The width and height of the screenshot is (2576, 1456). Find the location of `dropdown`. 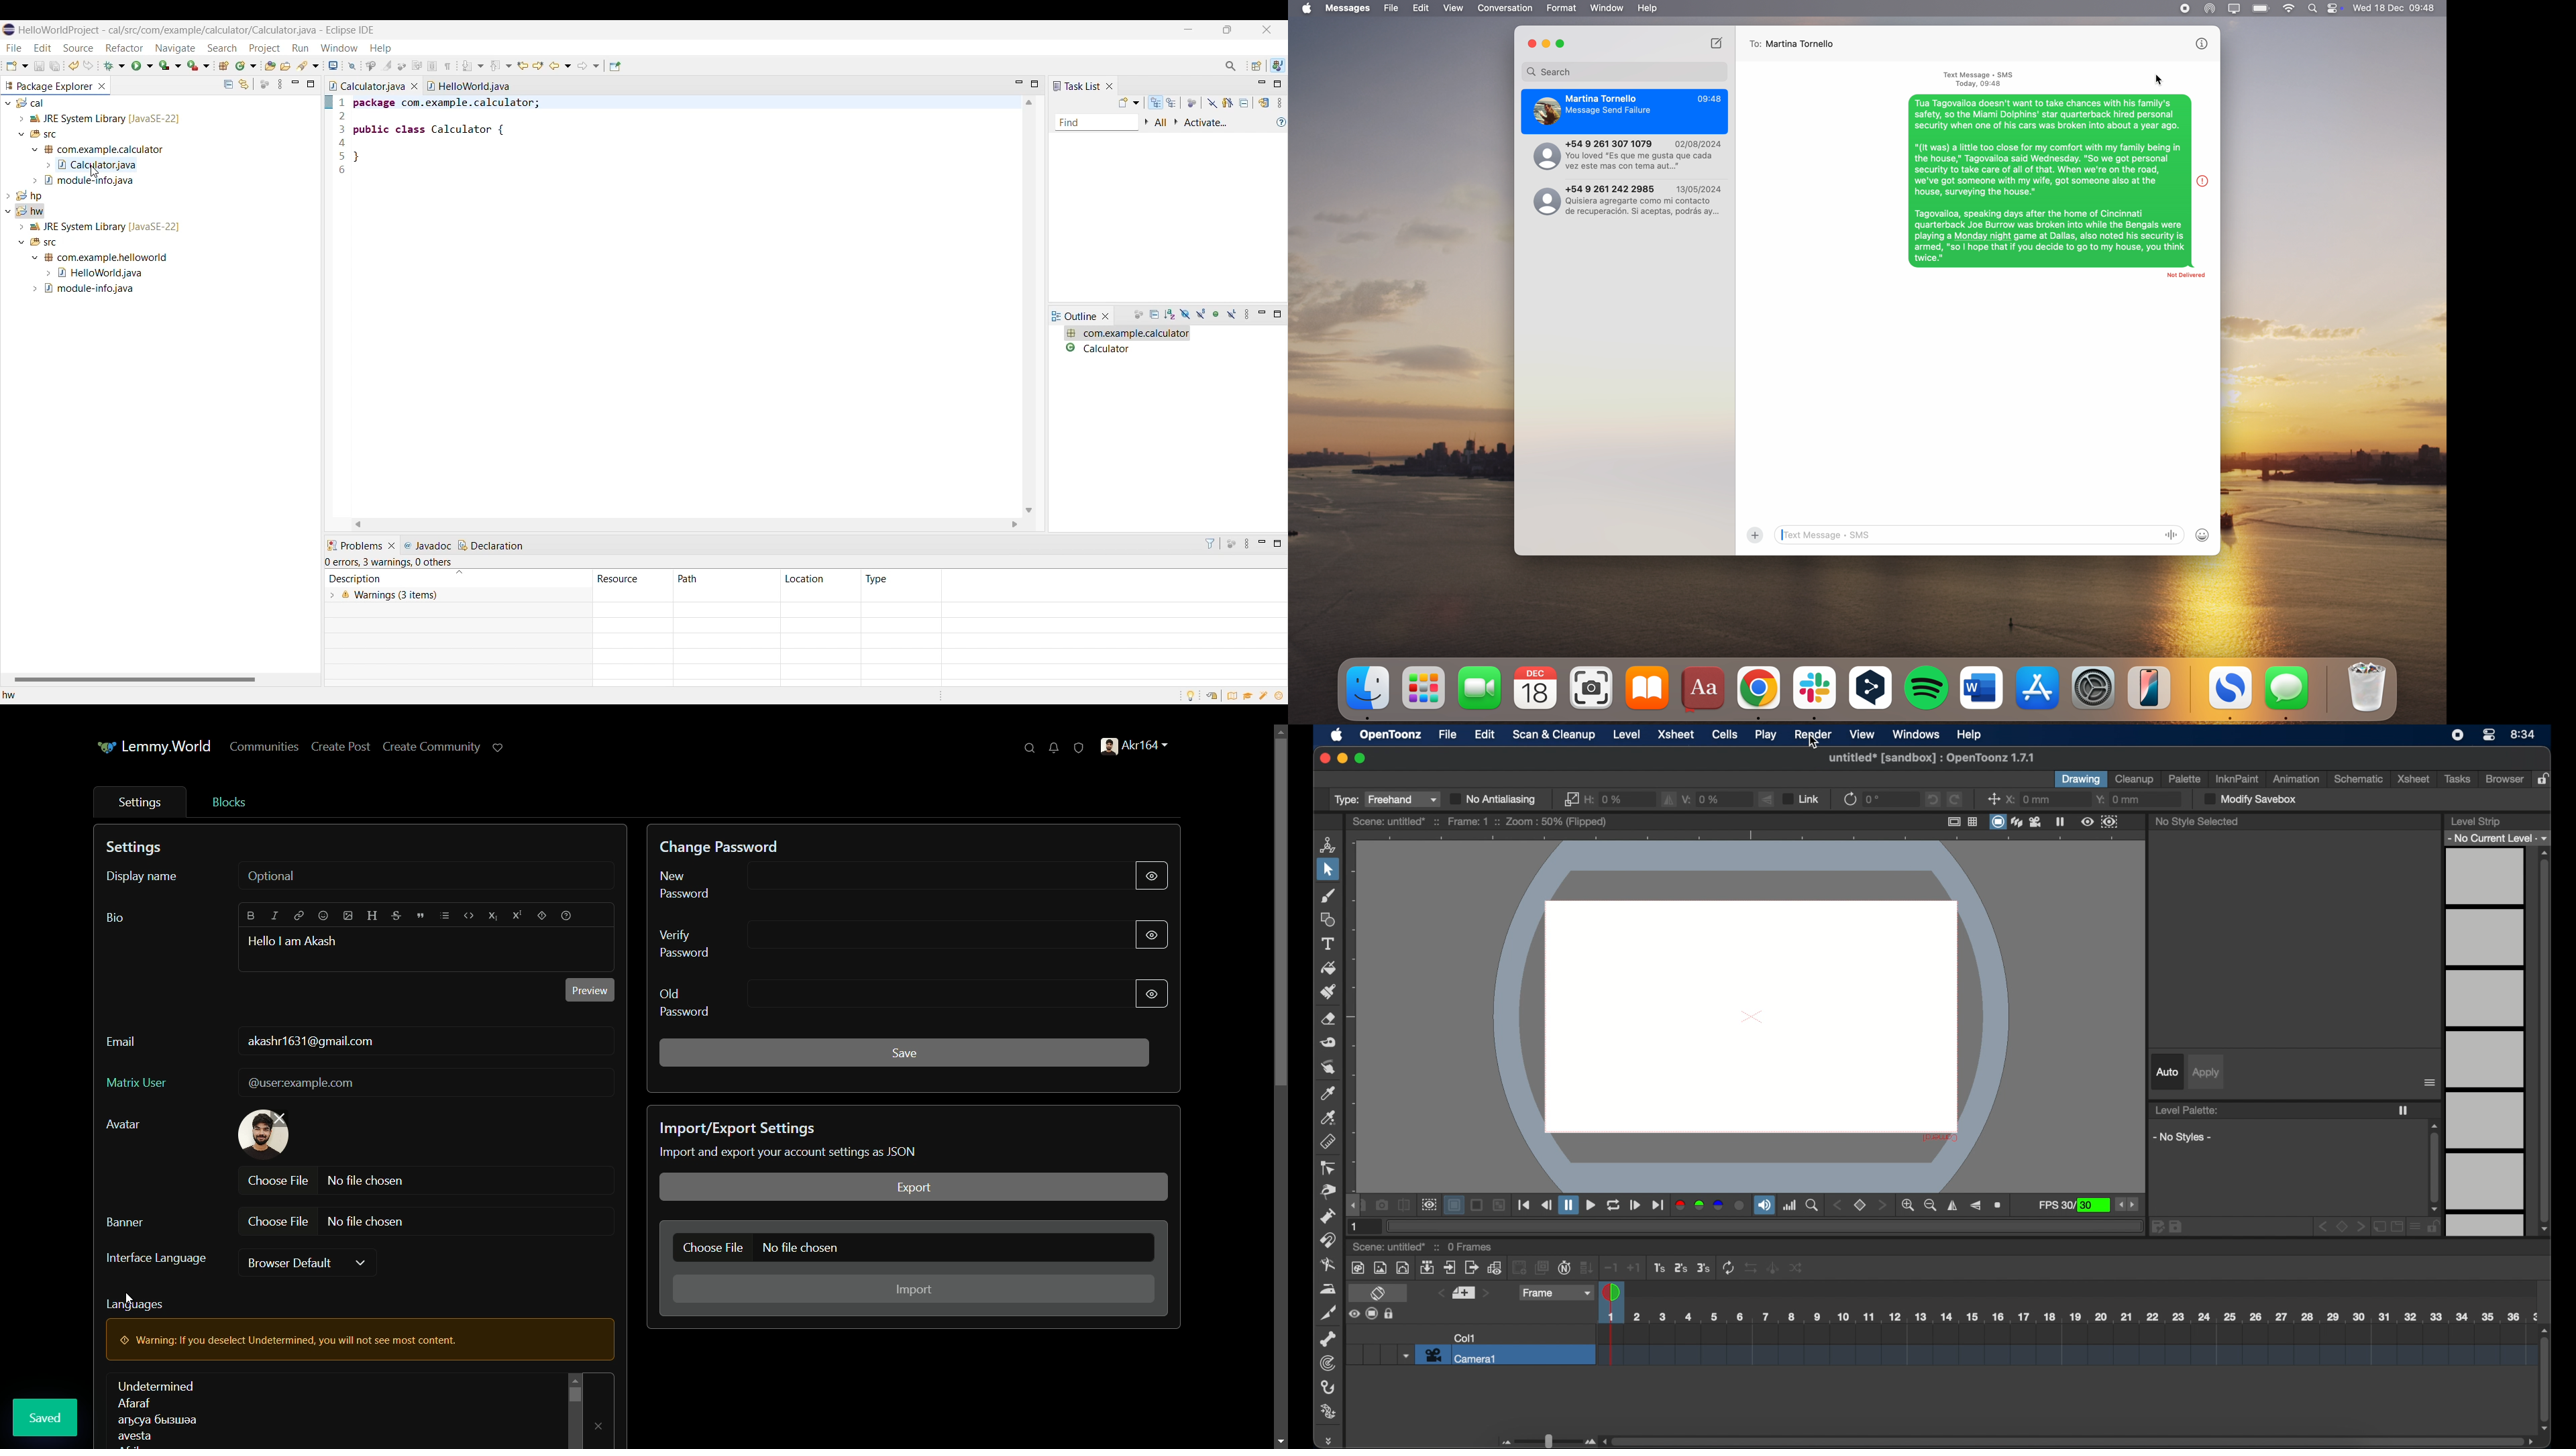

dropdown is located at coordinates (1404, 1355).